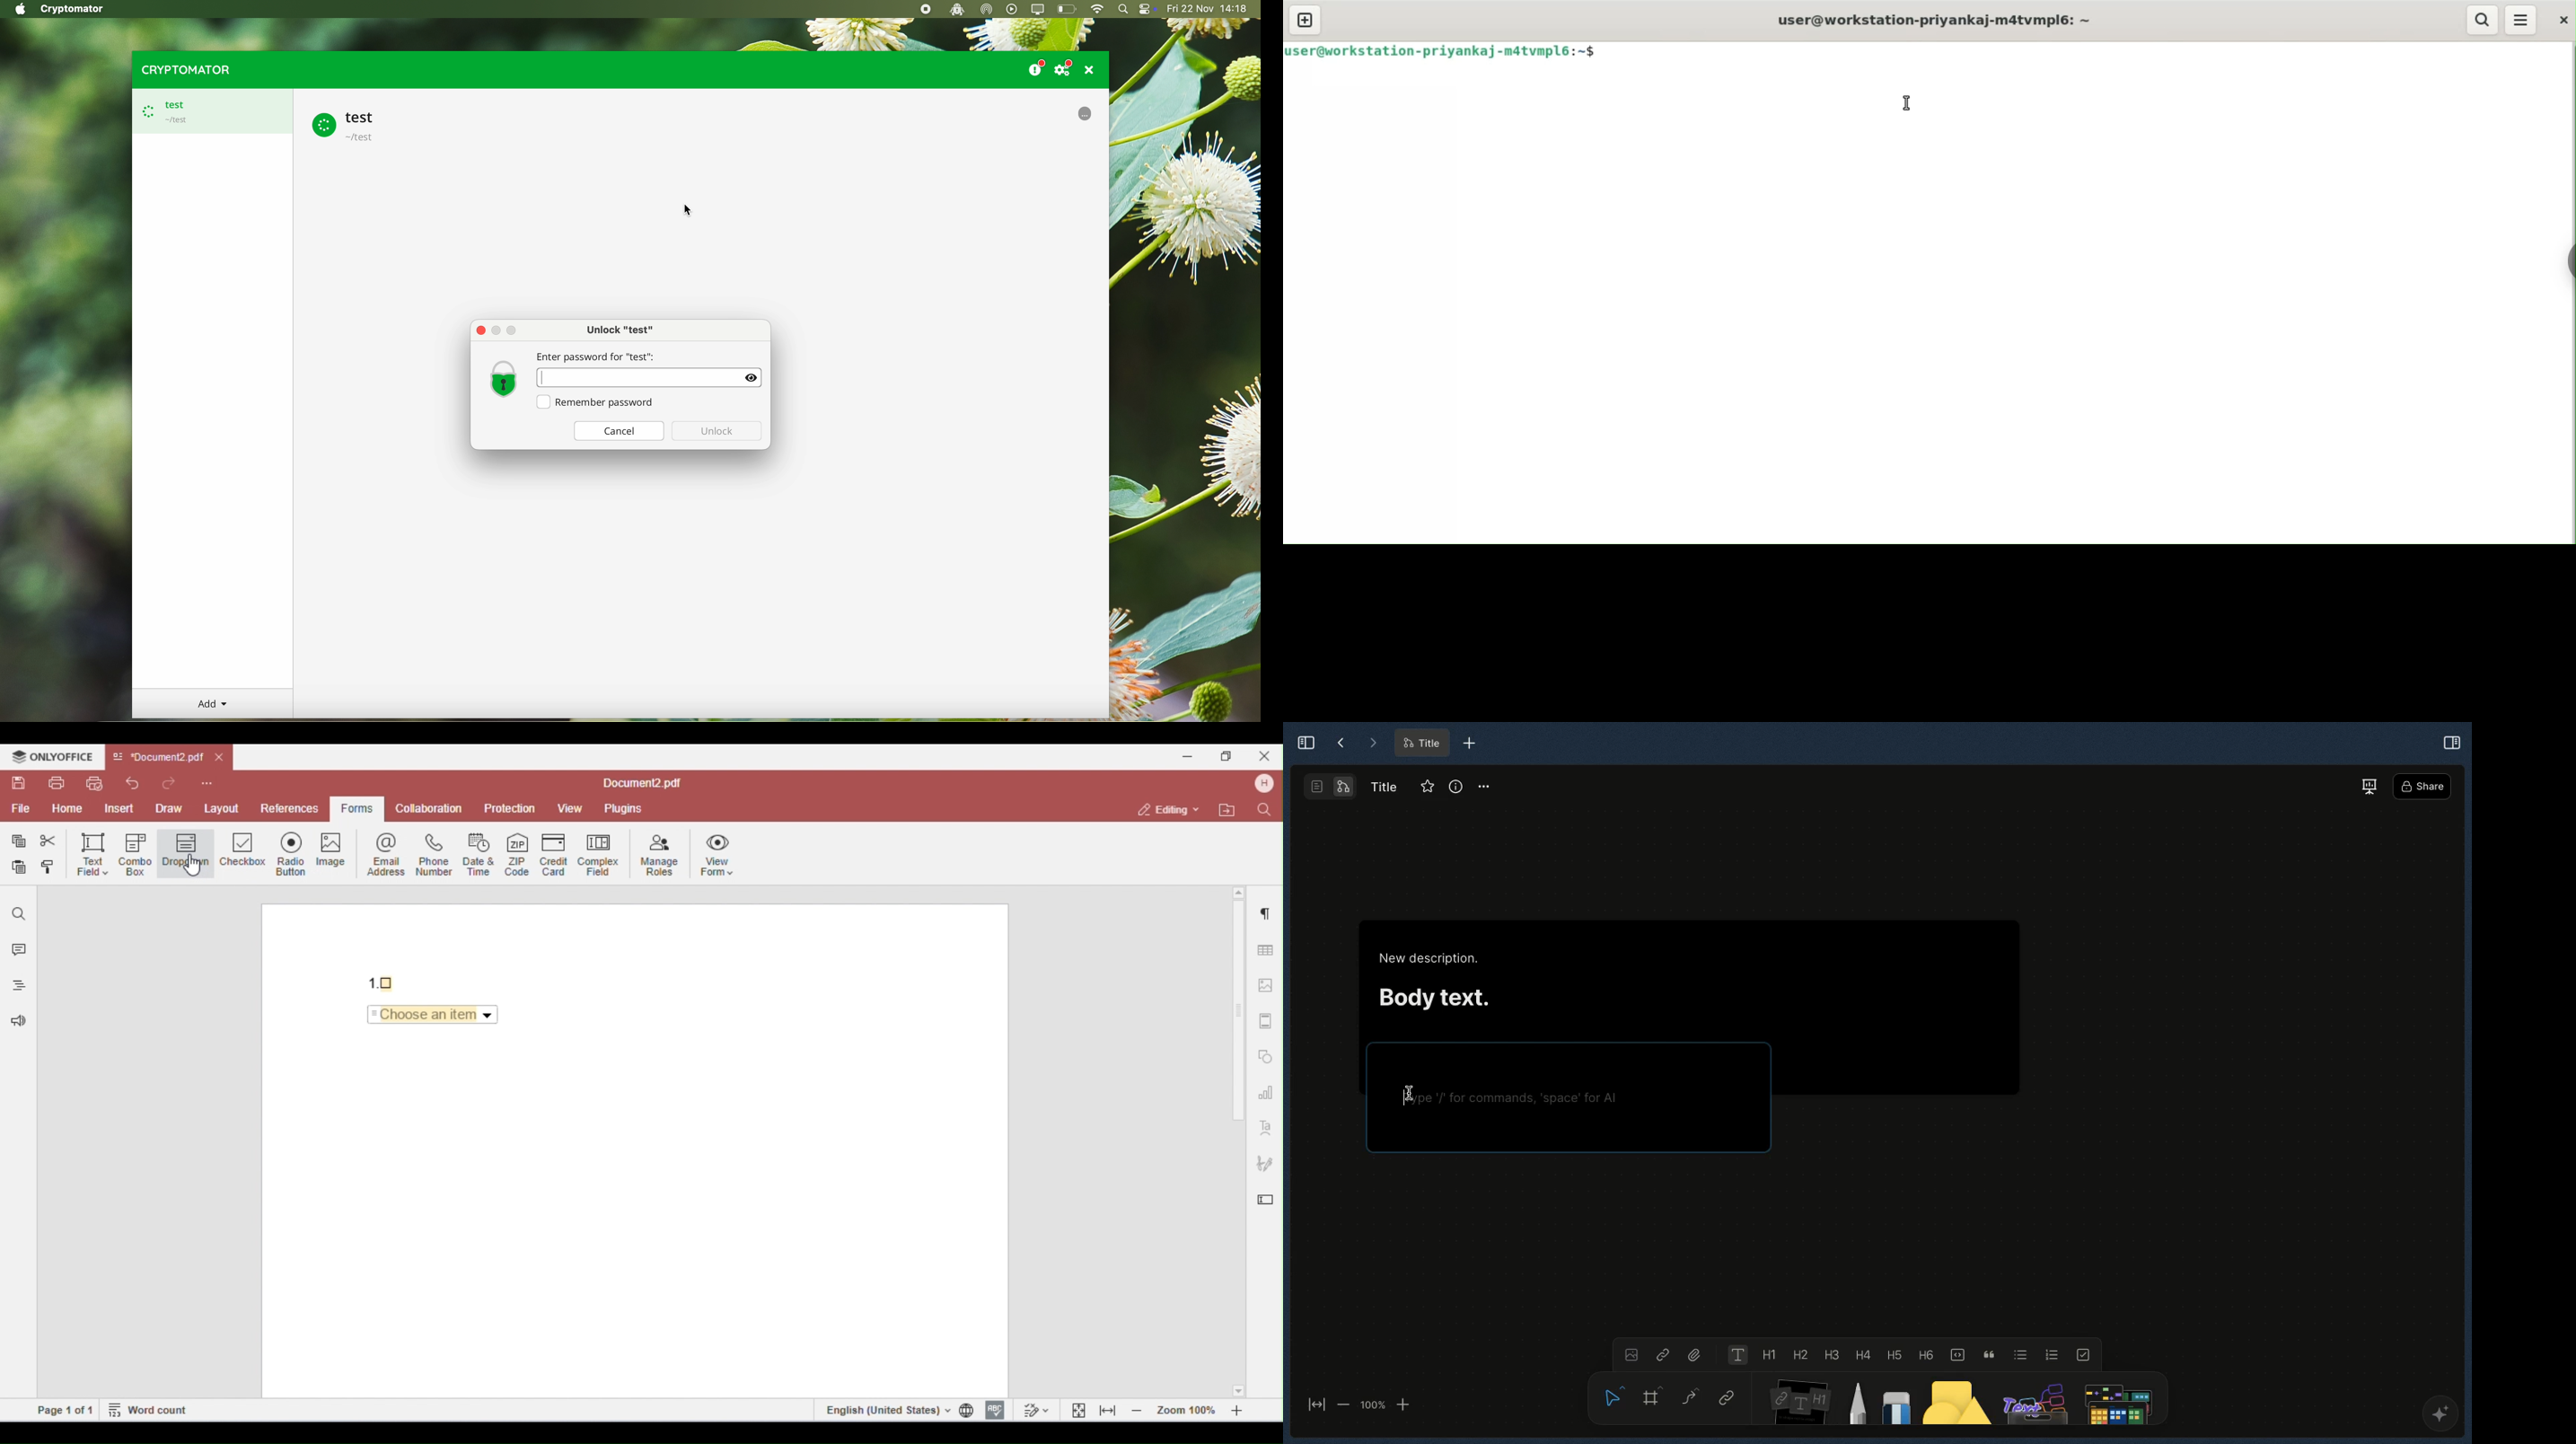 This screenshot has width=2576, height=1456. I want to click on Text, so click(1736, 1355).